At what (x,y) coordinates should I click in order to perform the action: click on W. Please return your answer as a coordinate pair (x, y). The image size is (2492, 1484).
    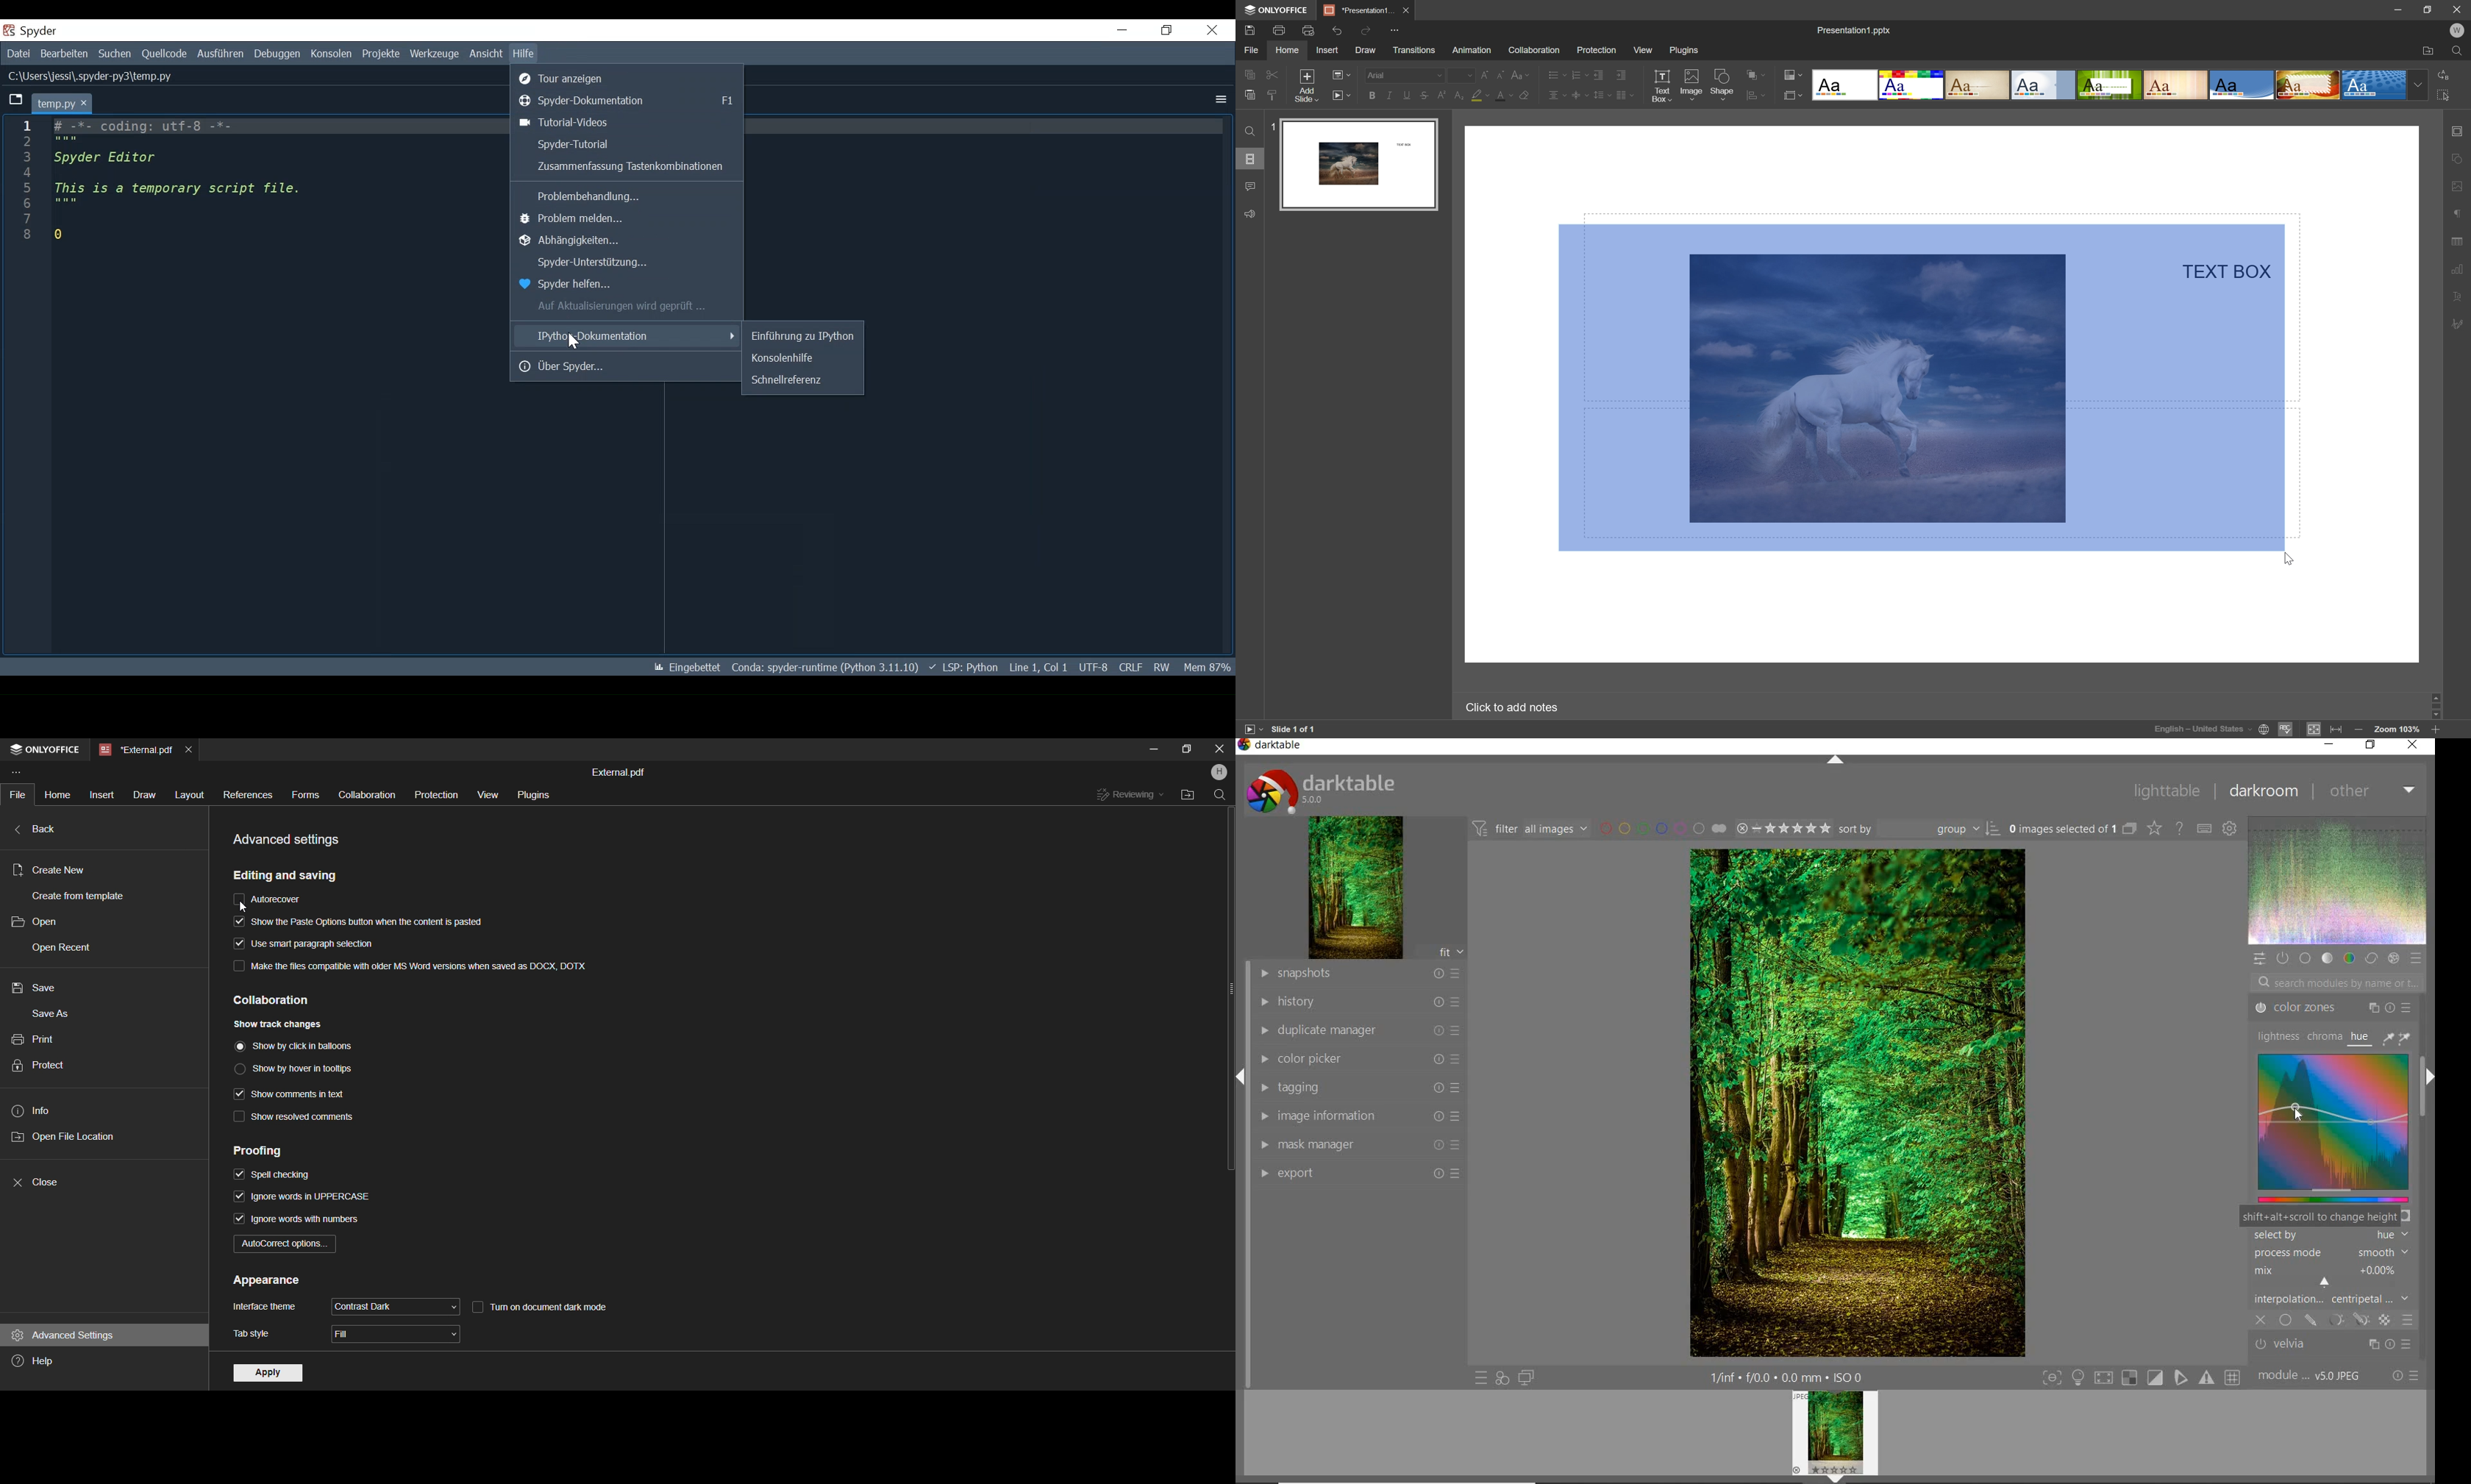
    Looking at the image, I should click on (2457, 30).